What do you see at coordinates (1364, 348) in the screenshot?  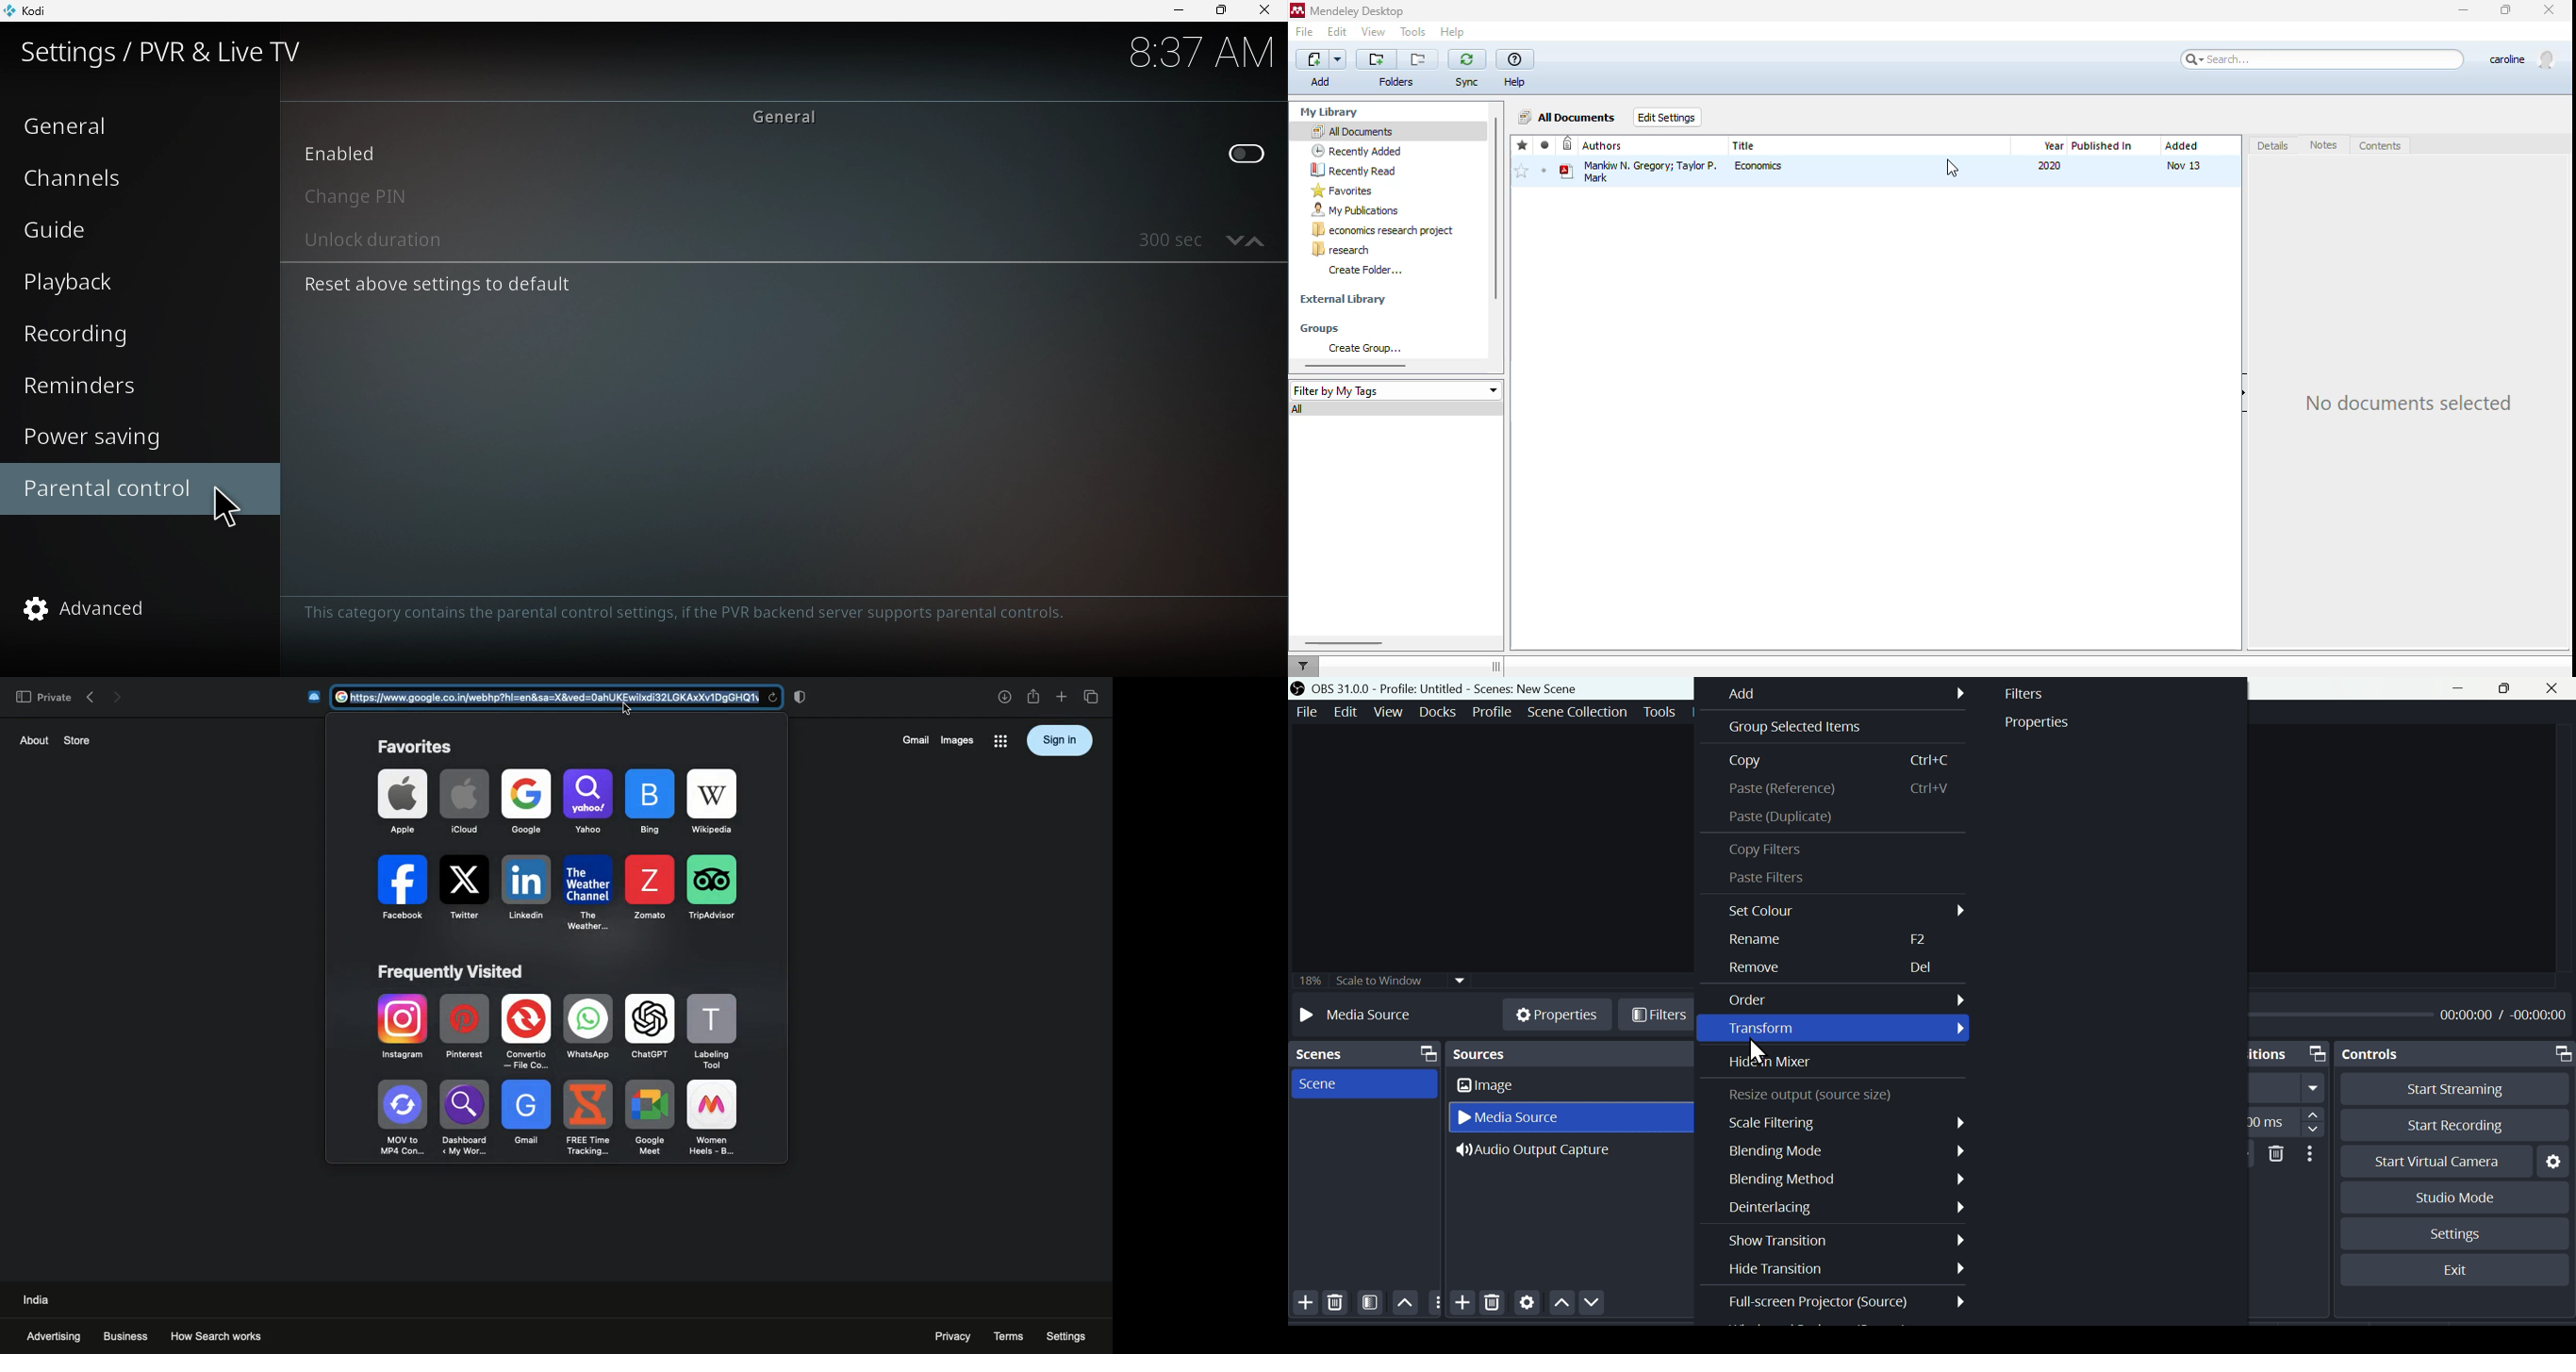 I see `create group` at bounding box center [1364, 348].